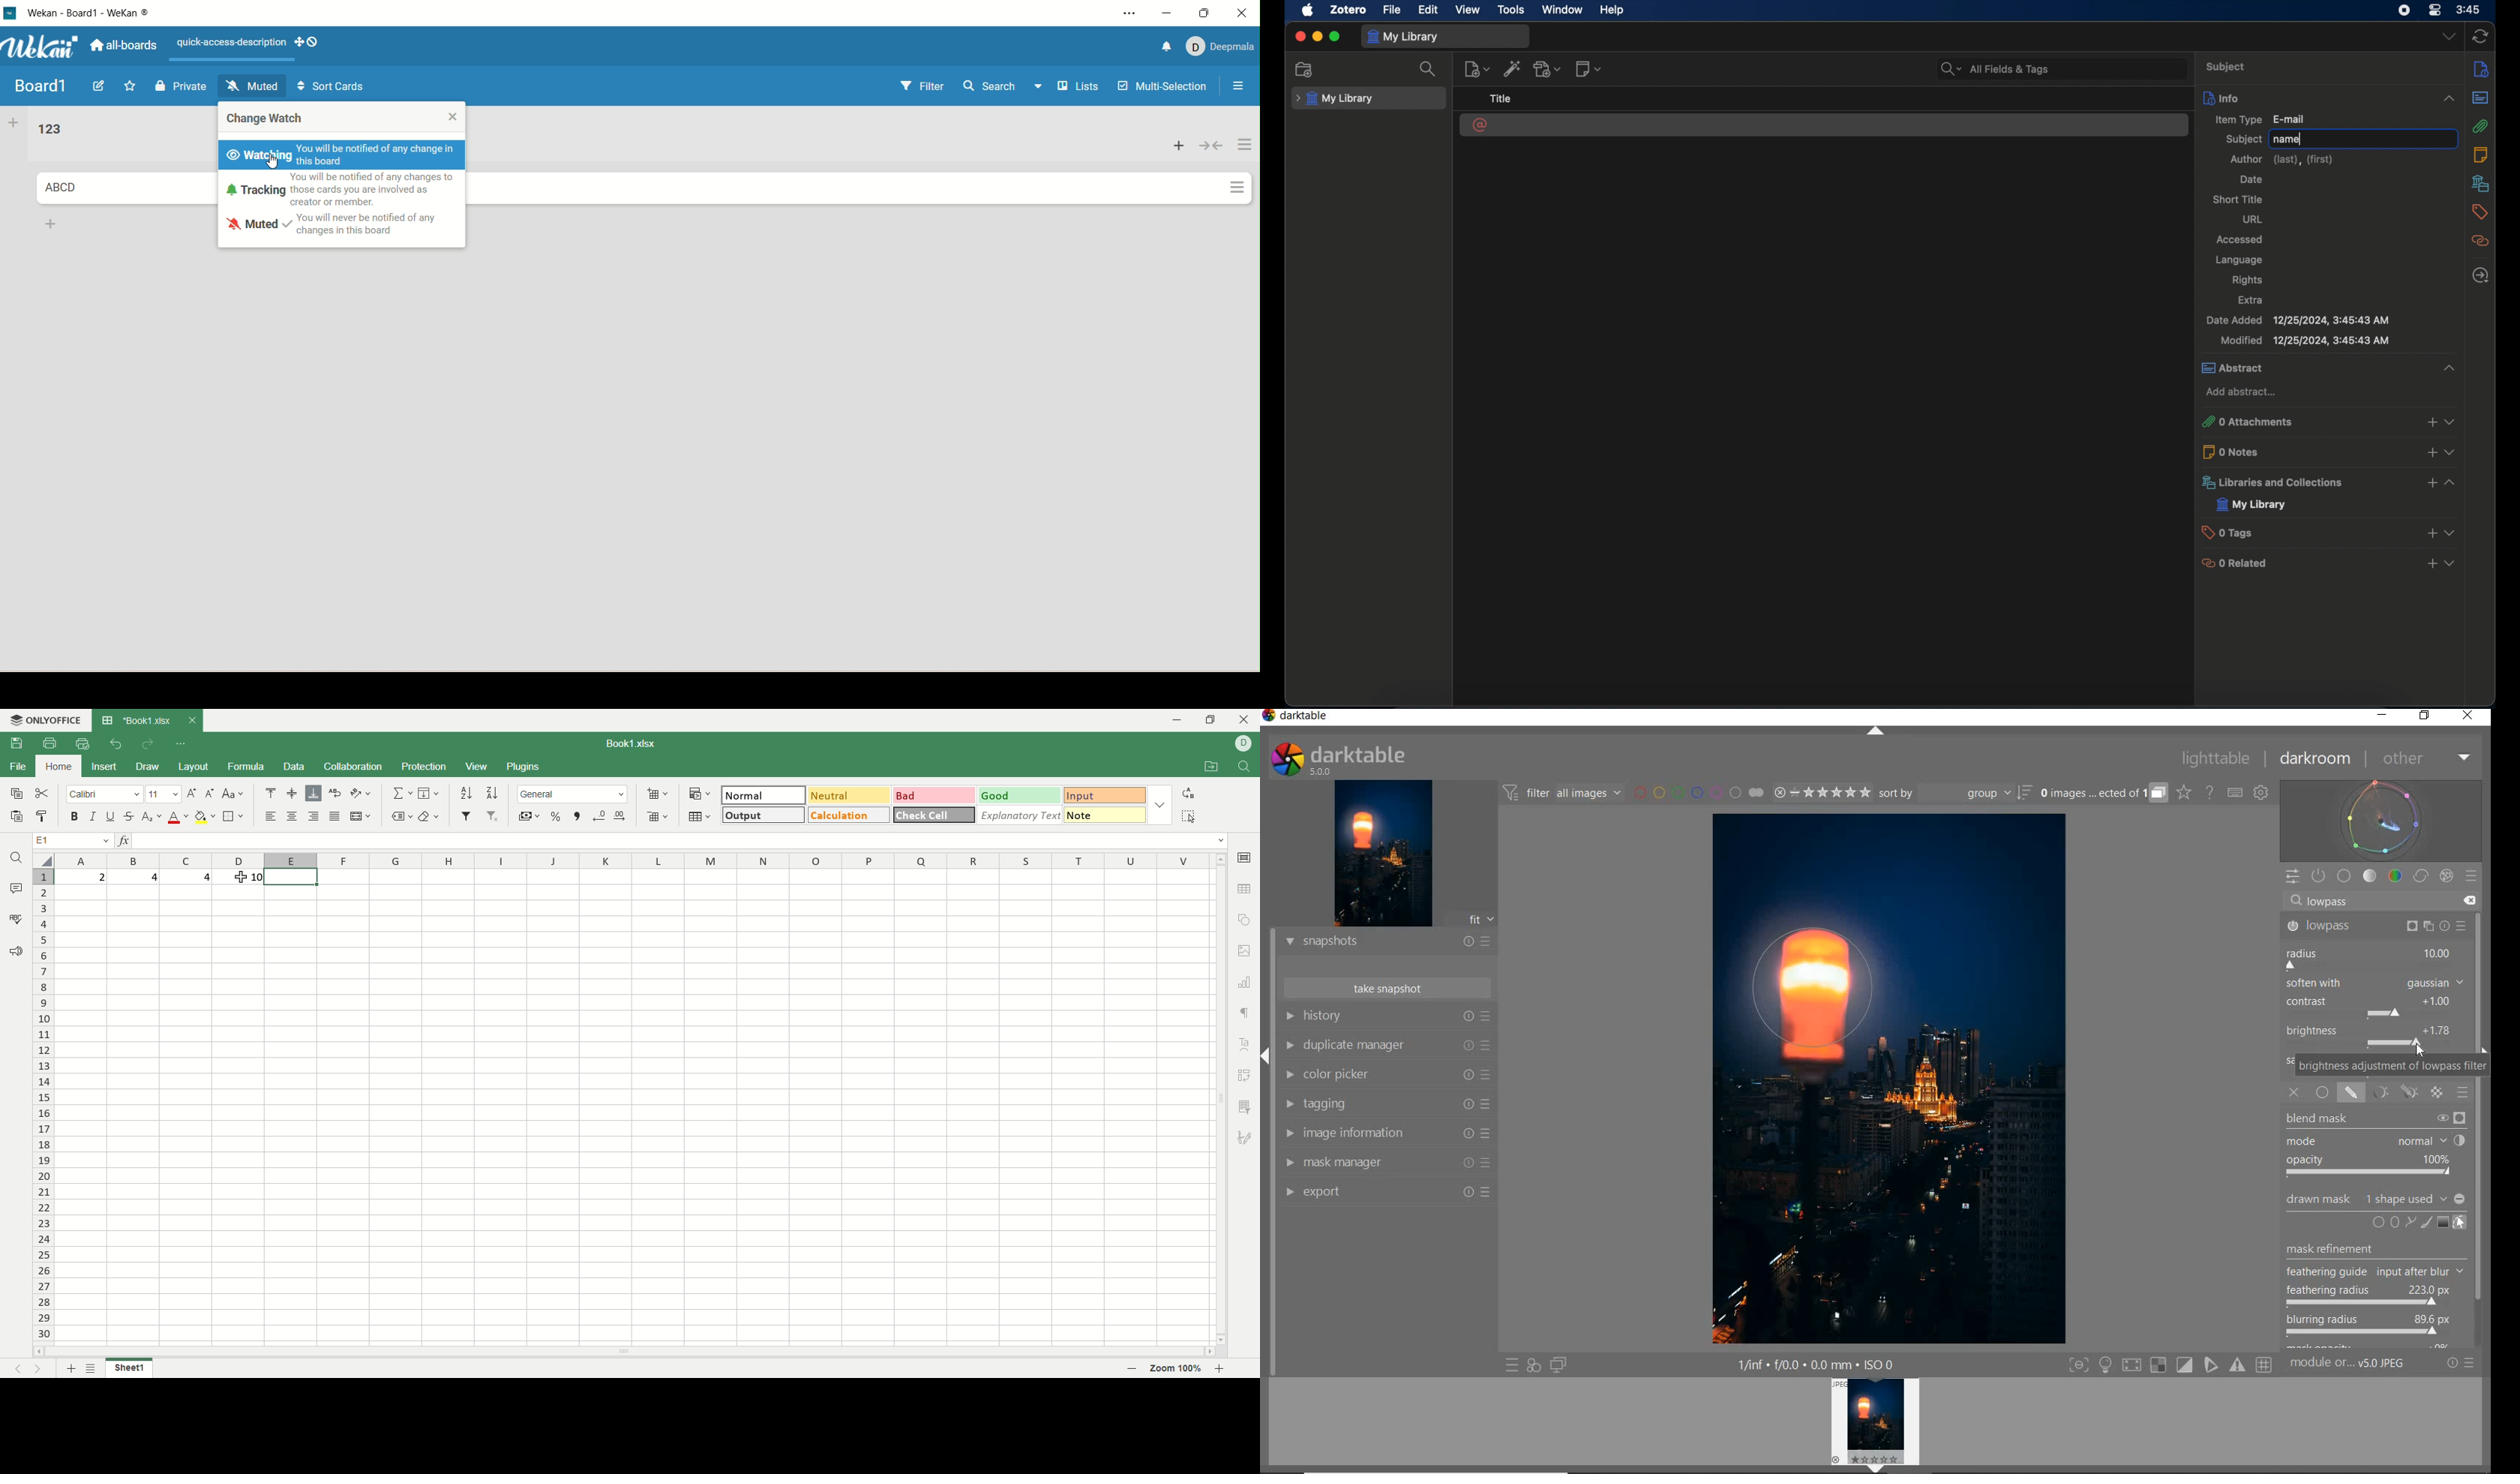 Image resolution: width=2520 pixels, height=1484 pixels. Describe the element at coordinates (2393, 1093) in the screenshot. I see `MASK OPTIONS` at that location.